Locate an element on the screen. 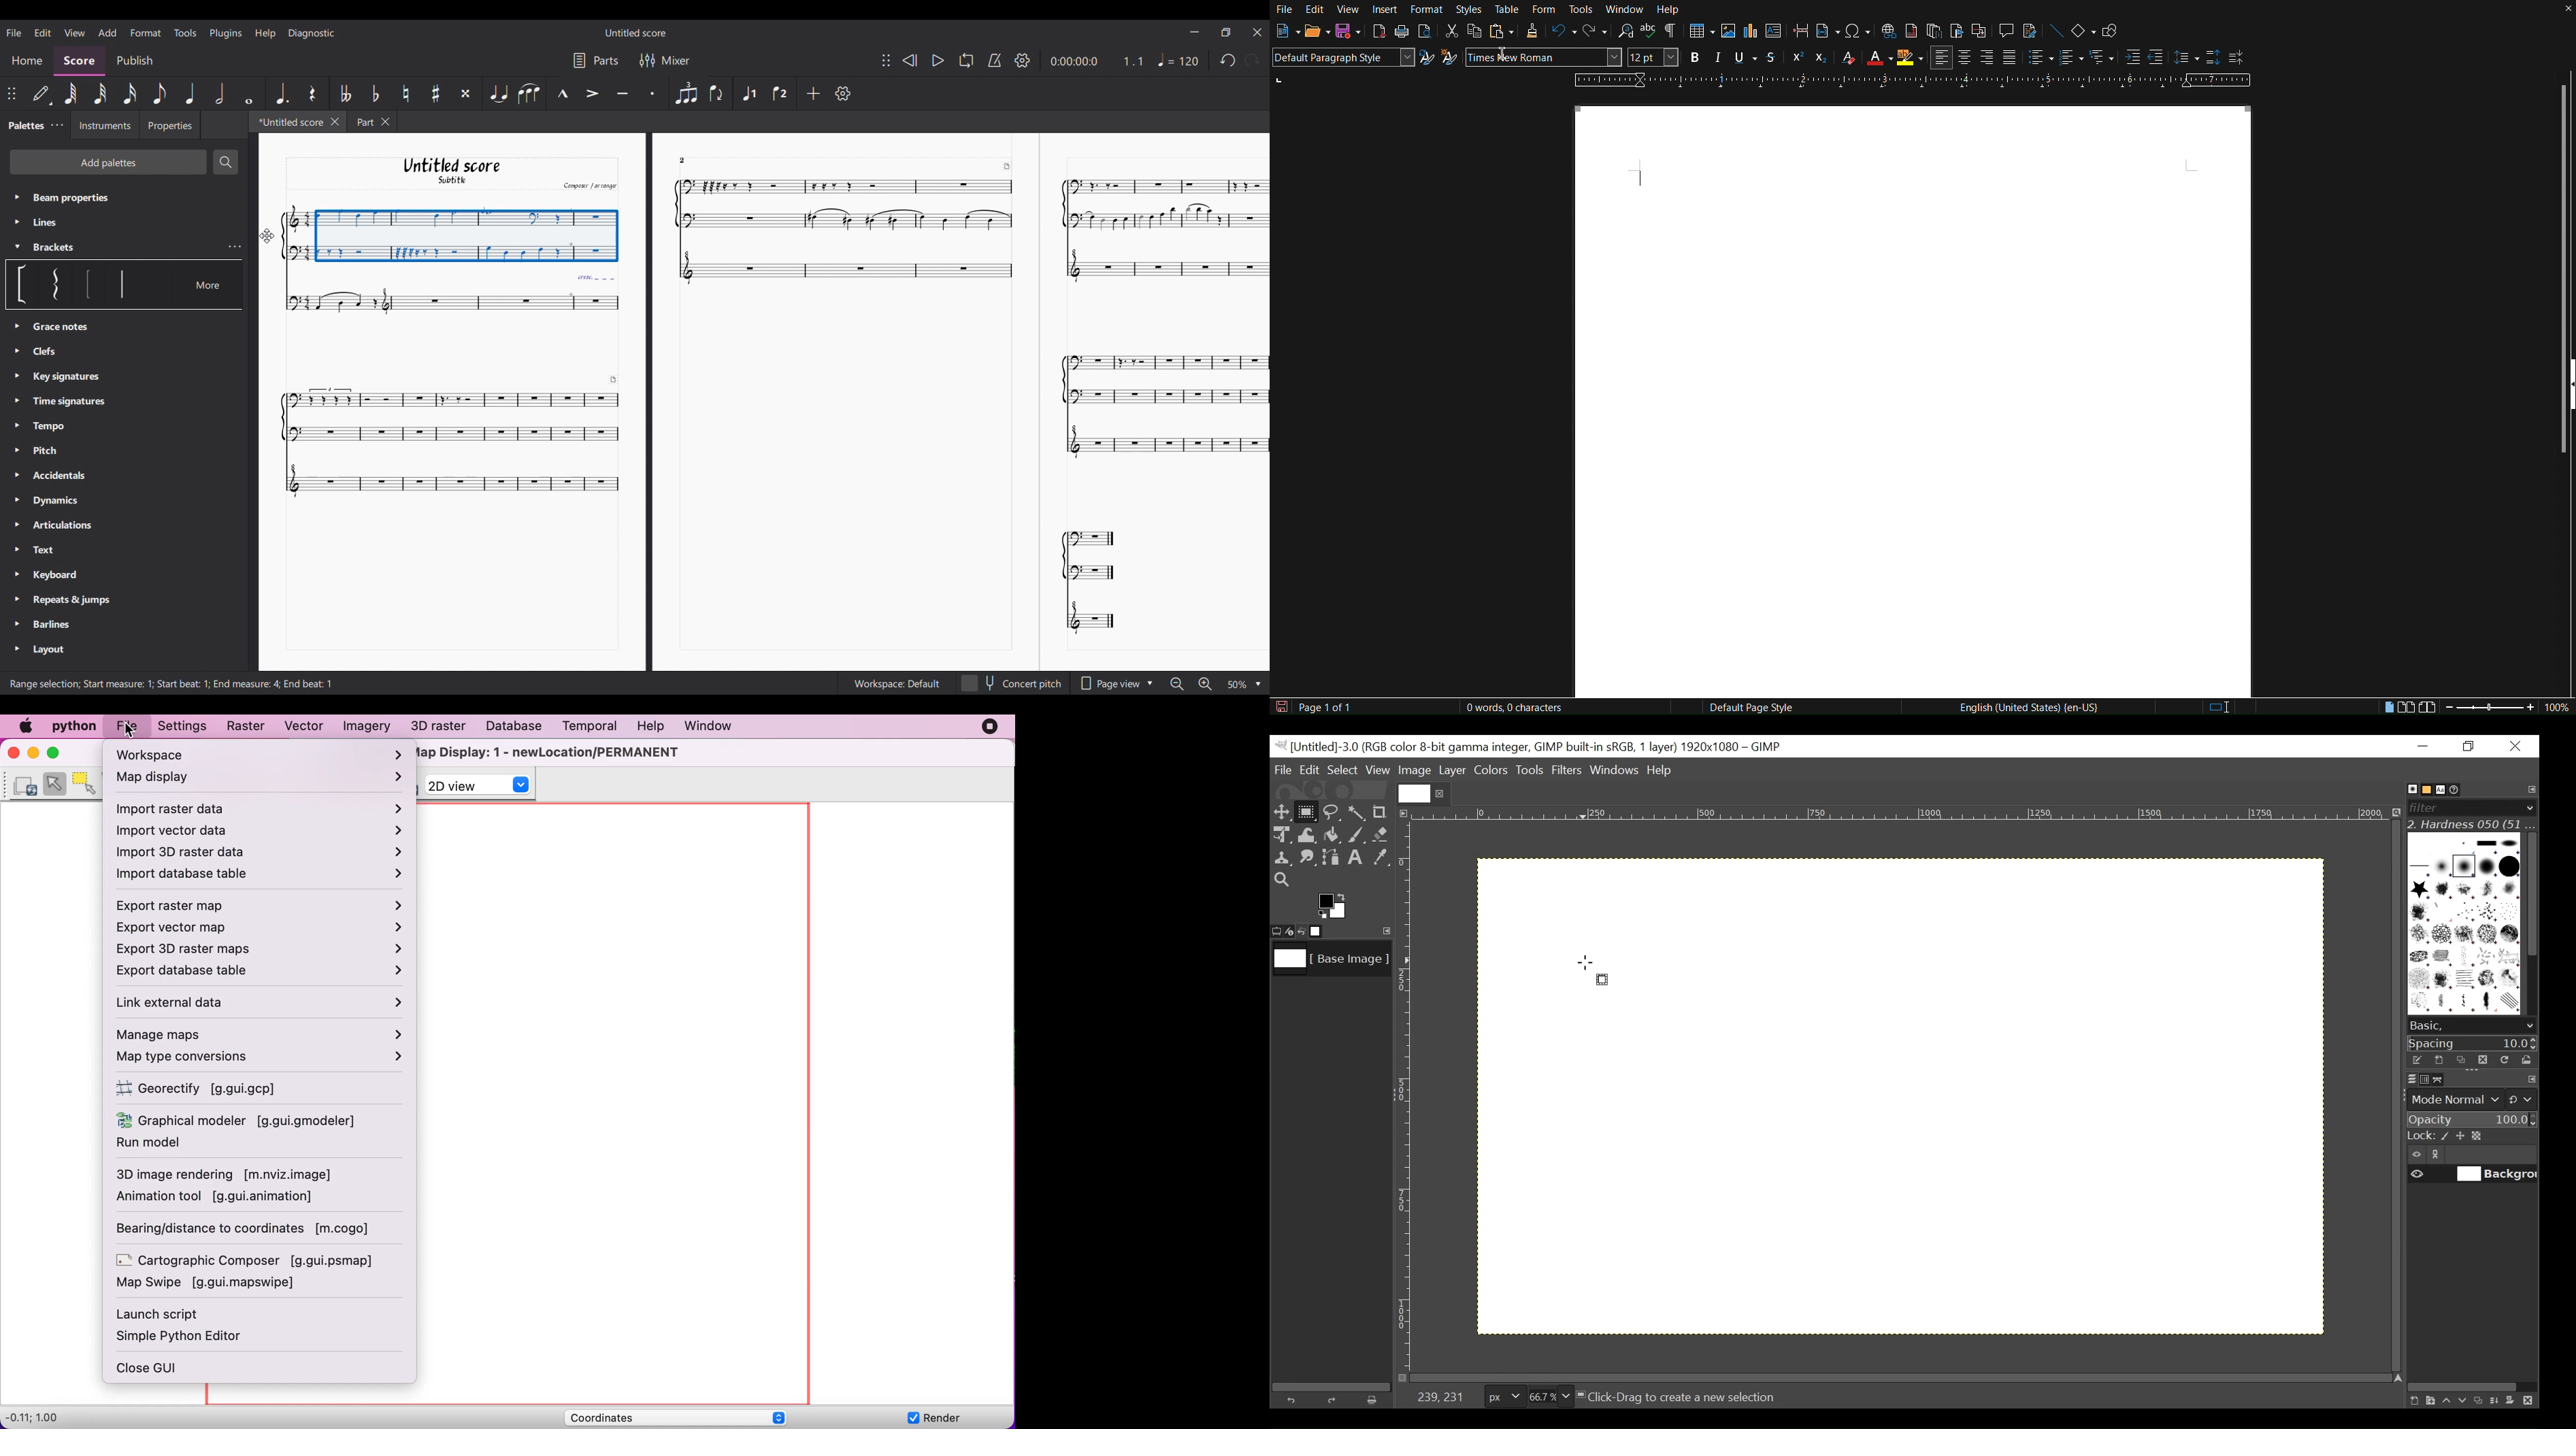  Subscript is located at coordinates (1823, 57).